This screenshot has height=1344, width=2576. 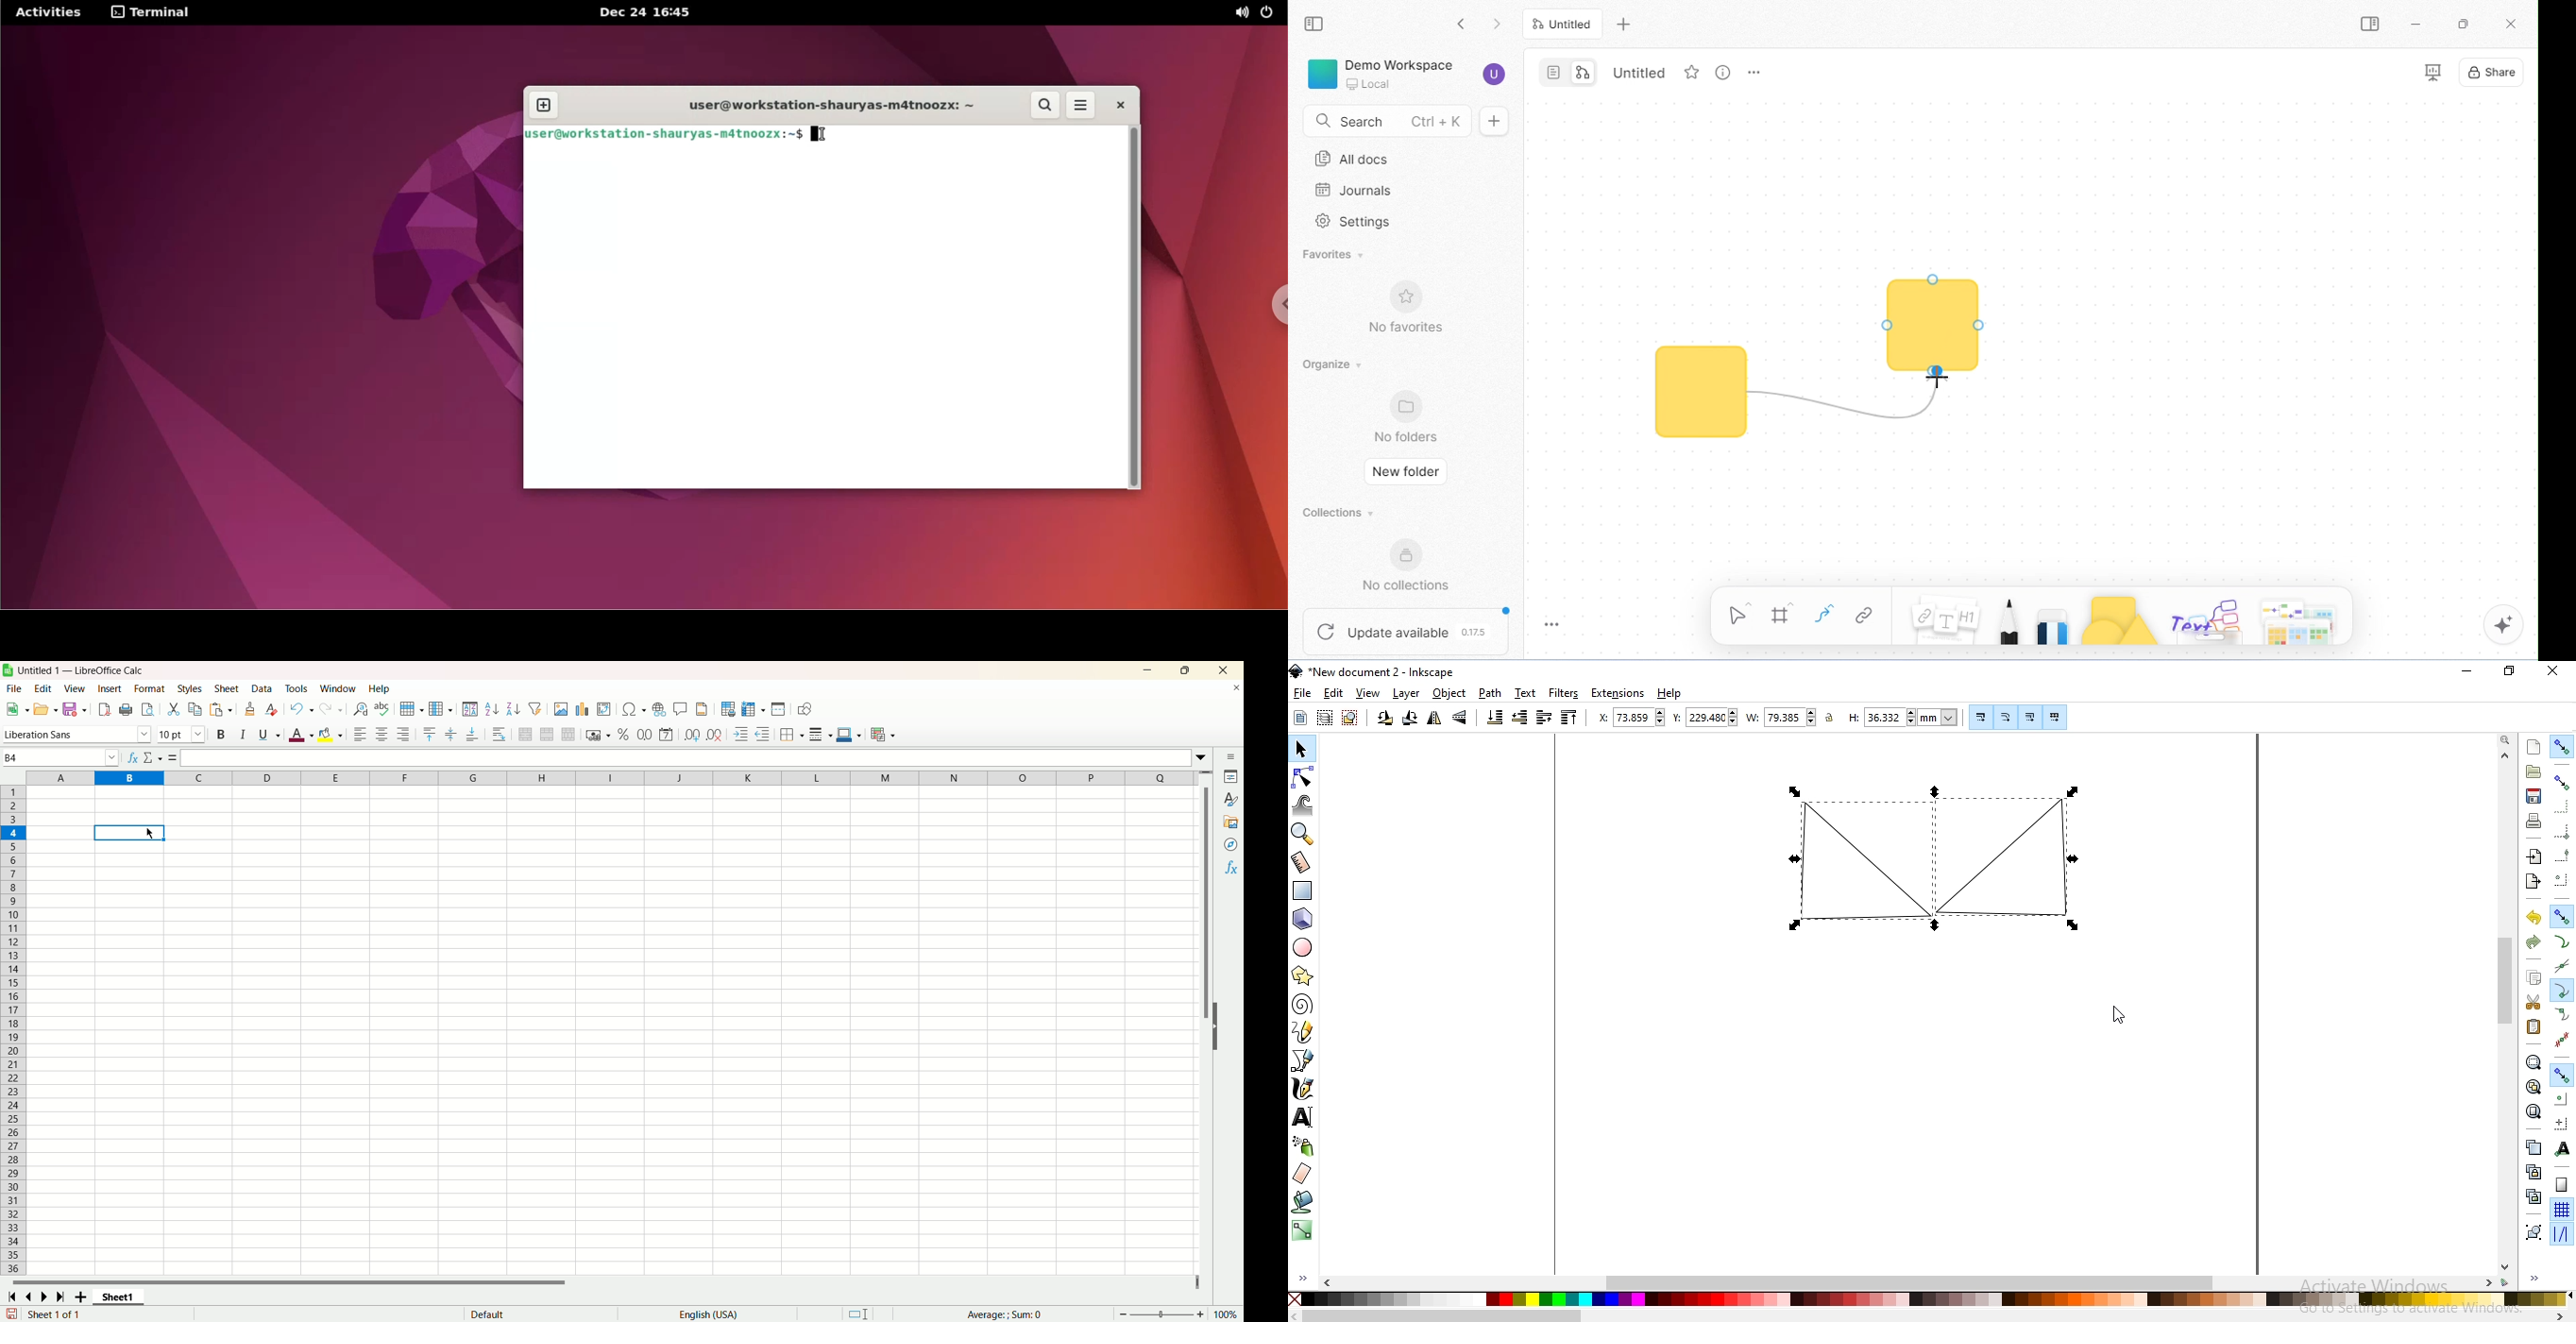 What do you see at coordinates (1302, 780) in the screenshot?
I see `edit path by nodes` at bounding box center [1302, 780].